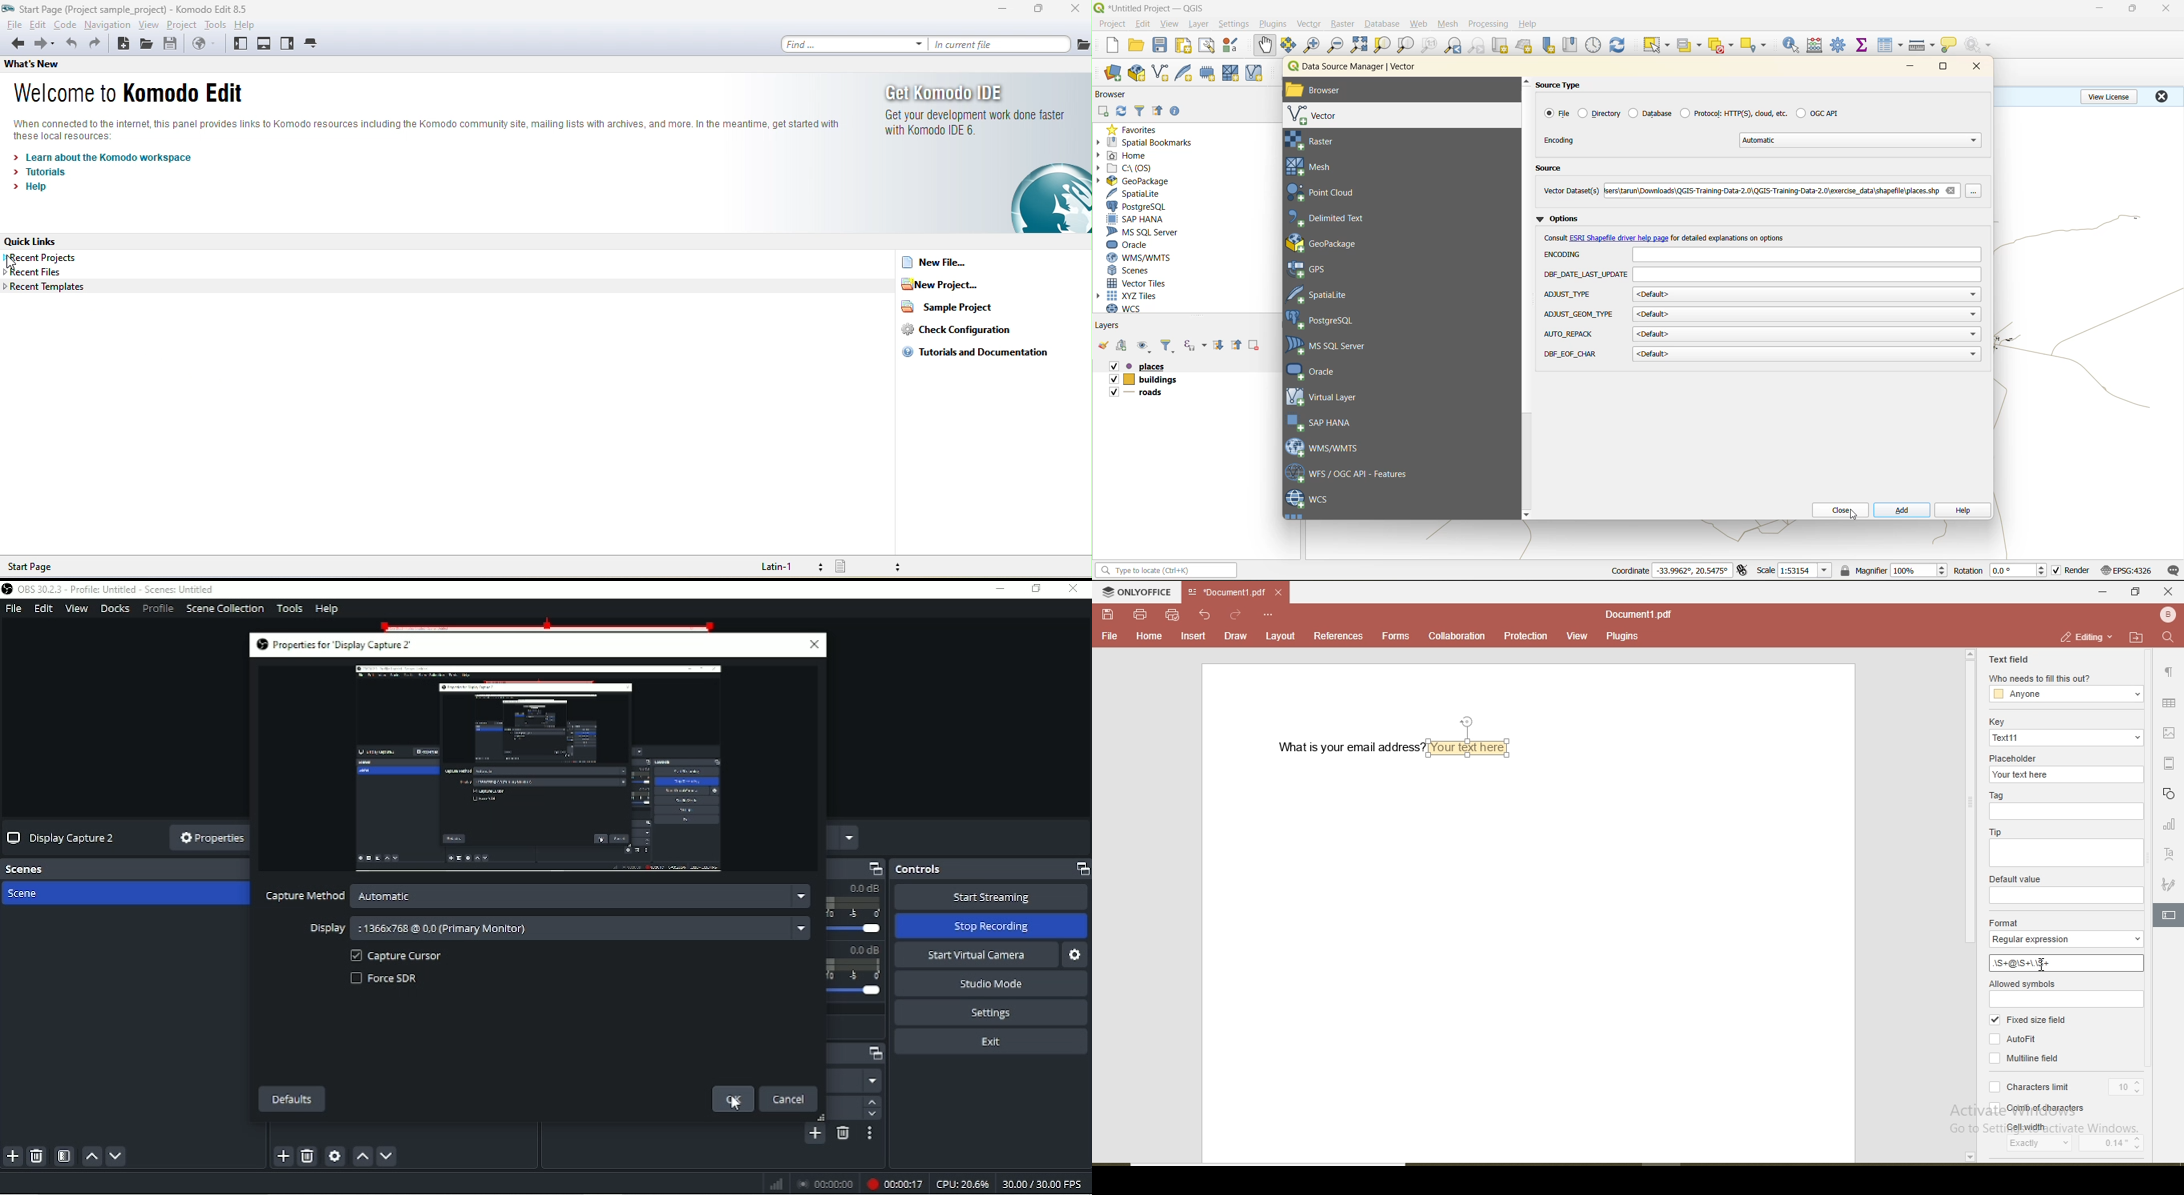  I want to click on dbf edf char, so click(1572, 354).